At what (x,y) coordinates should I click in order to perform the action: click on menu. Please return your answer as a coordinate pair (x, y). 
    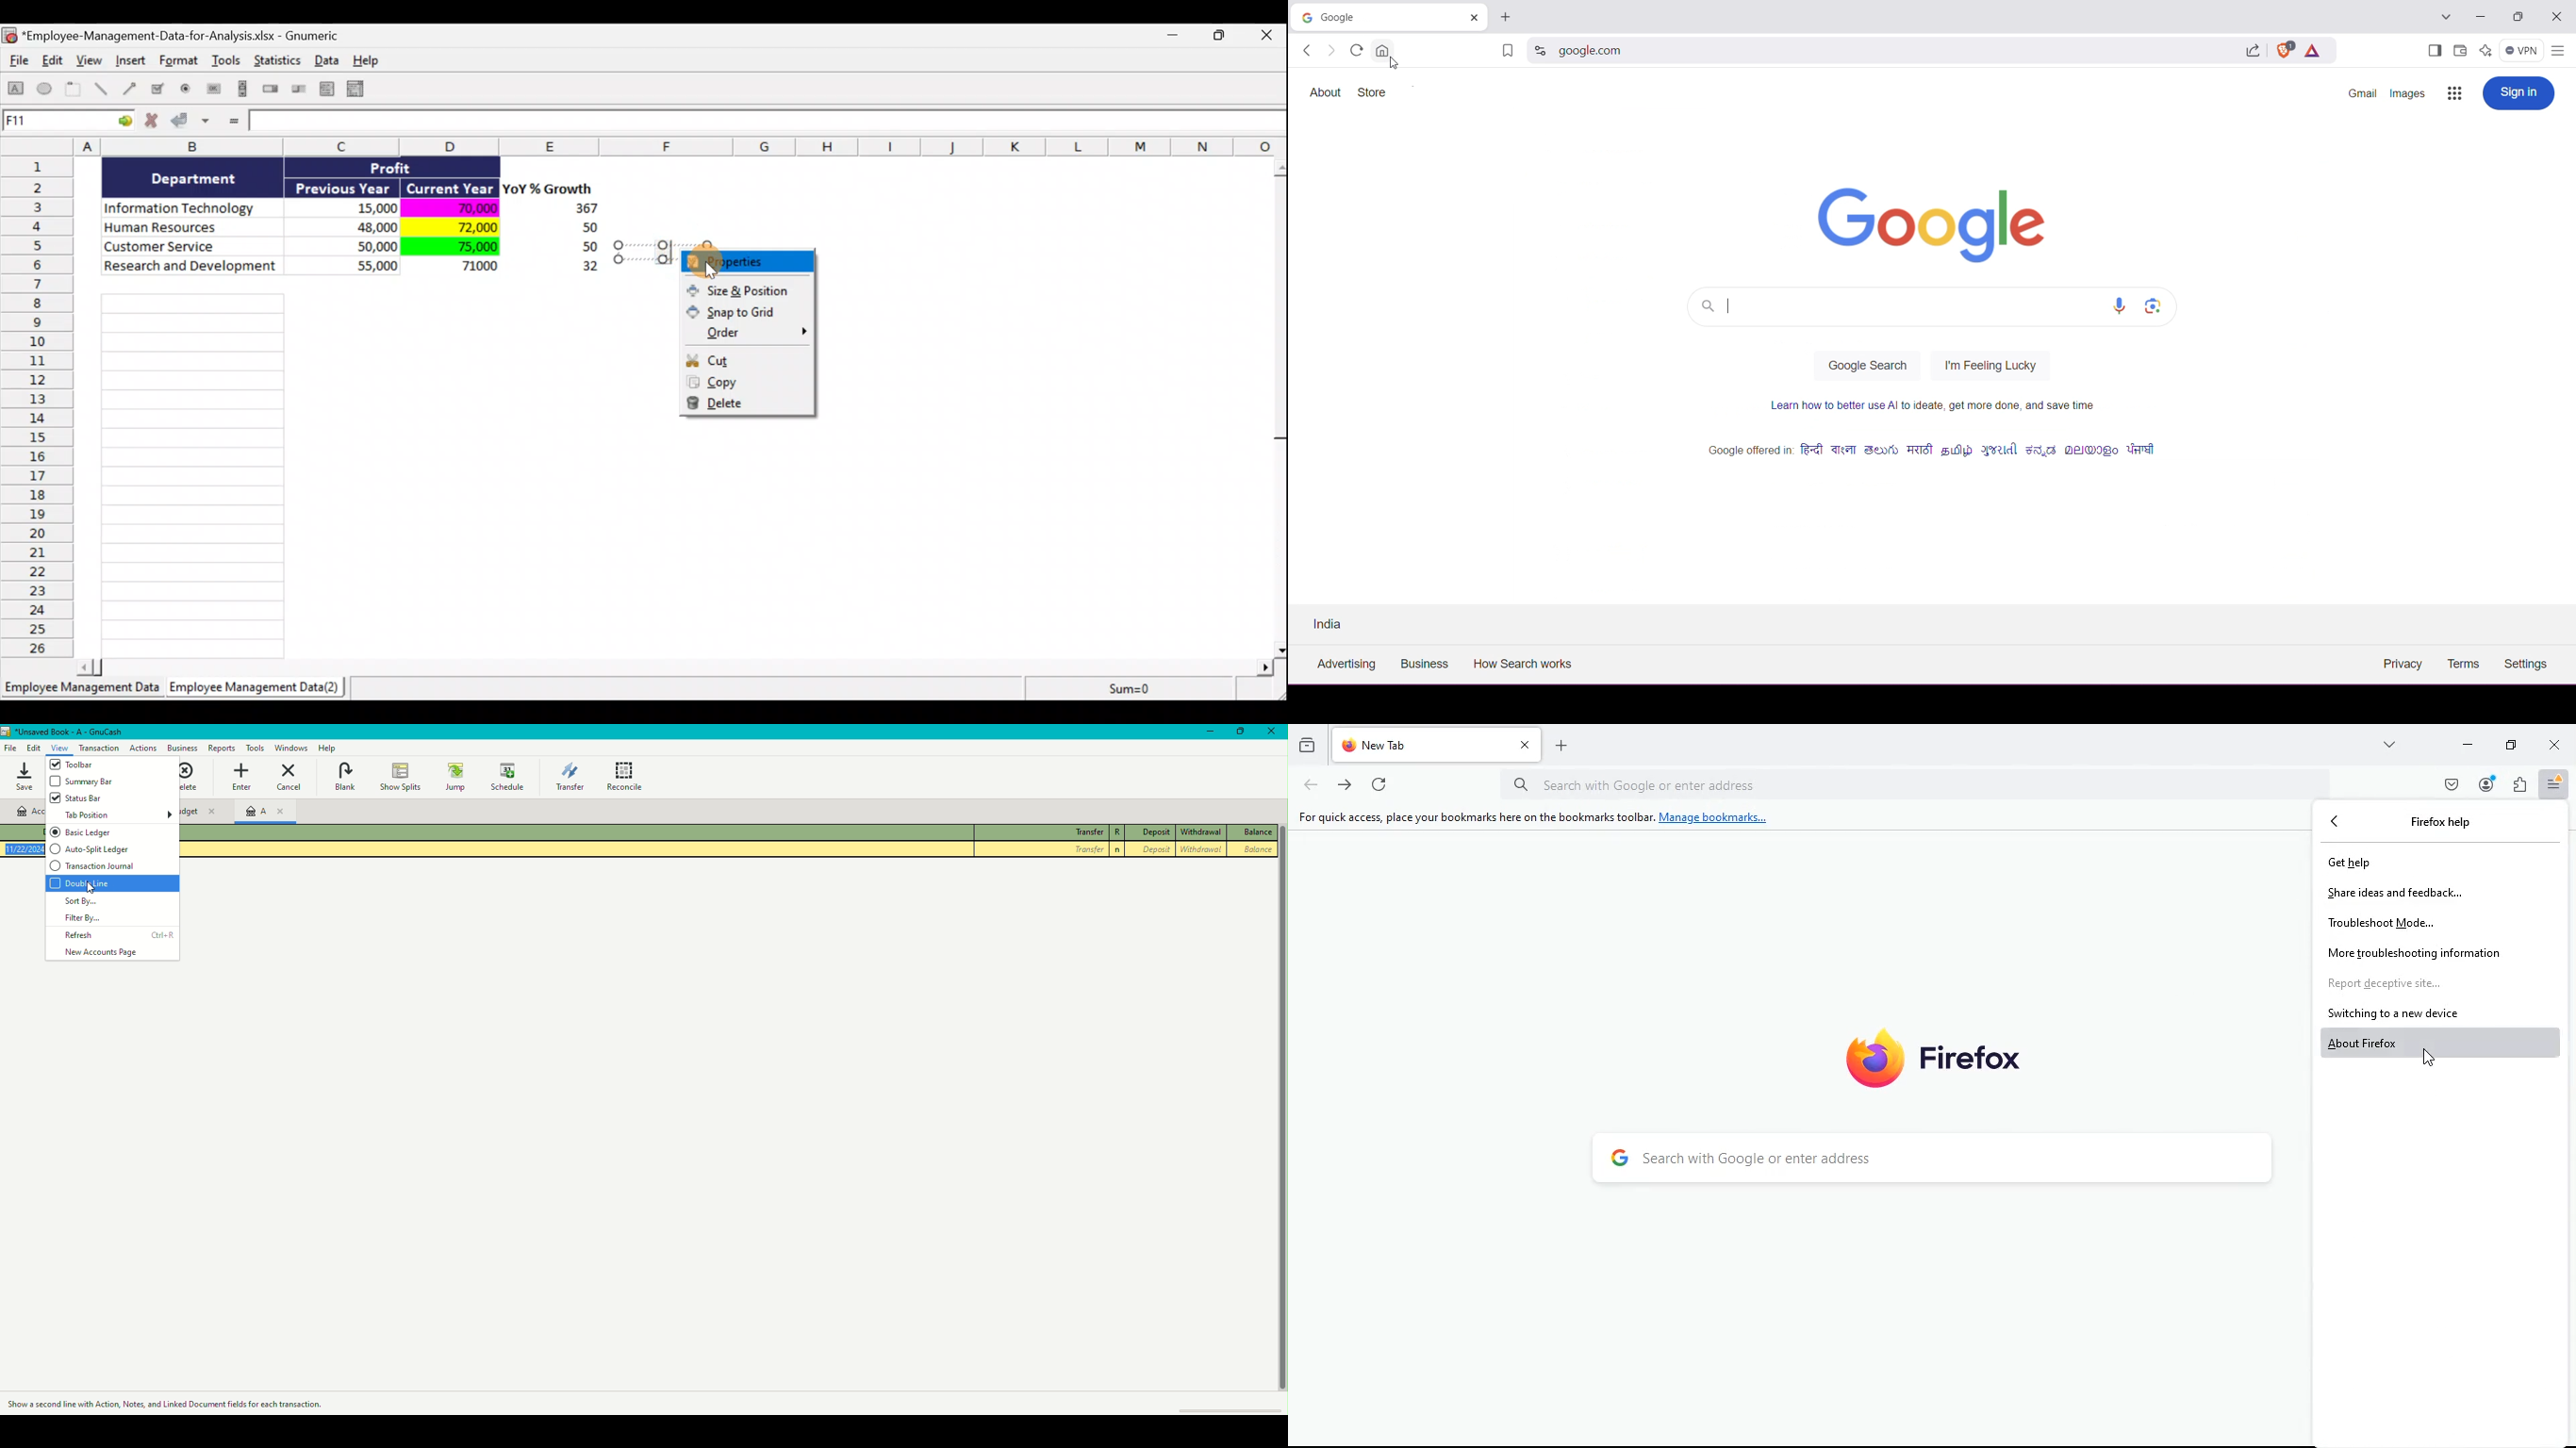
    Looking at the image, I should click on (2555, 785).